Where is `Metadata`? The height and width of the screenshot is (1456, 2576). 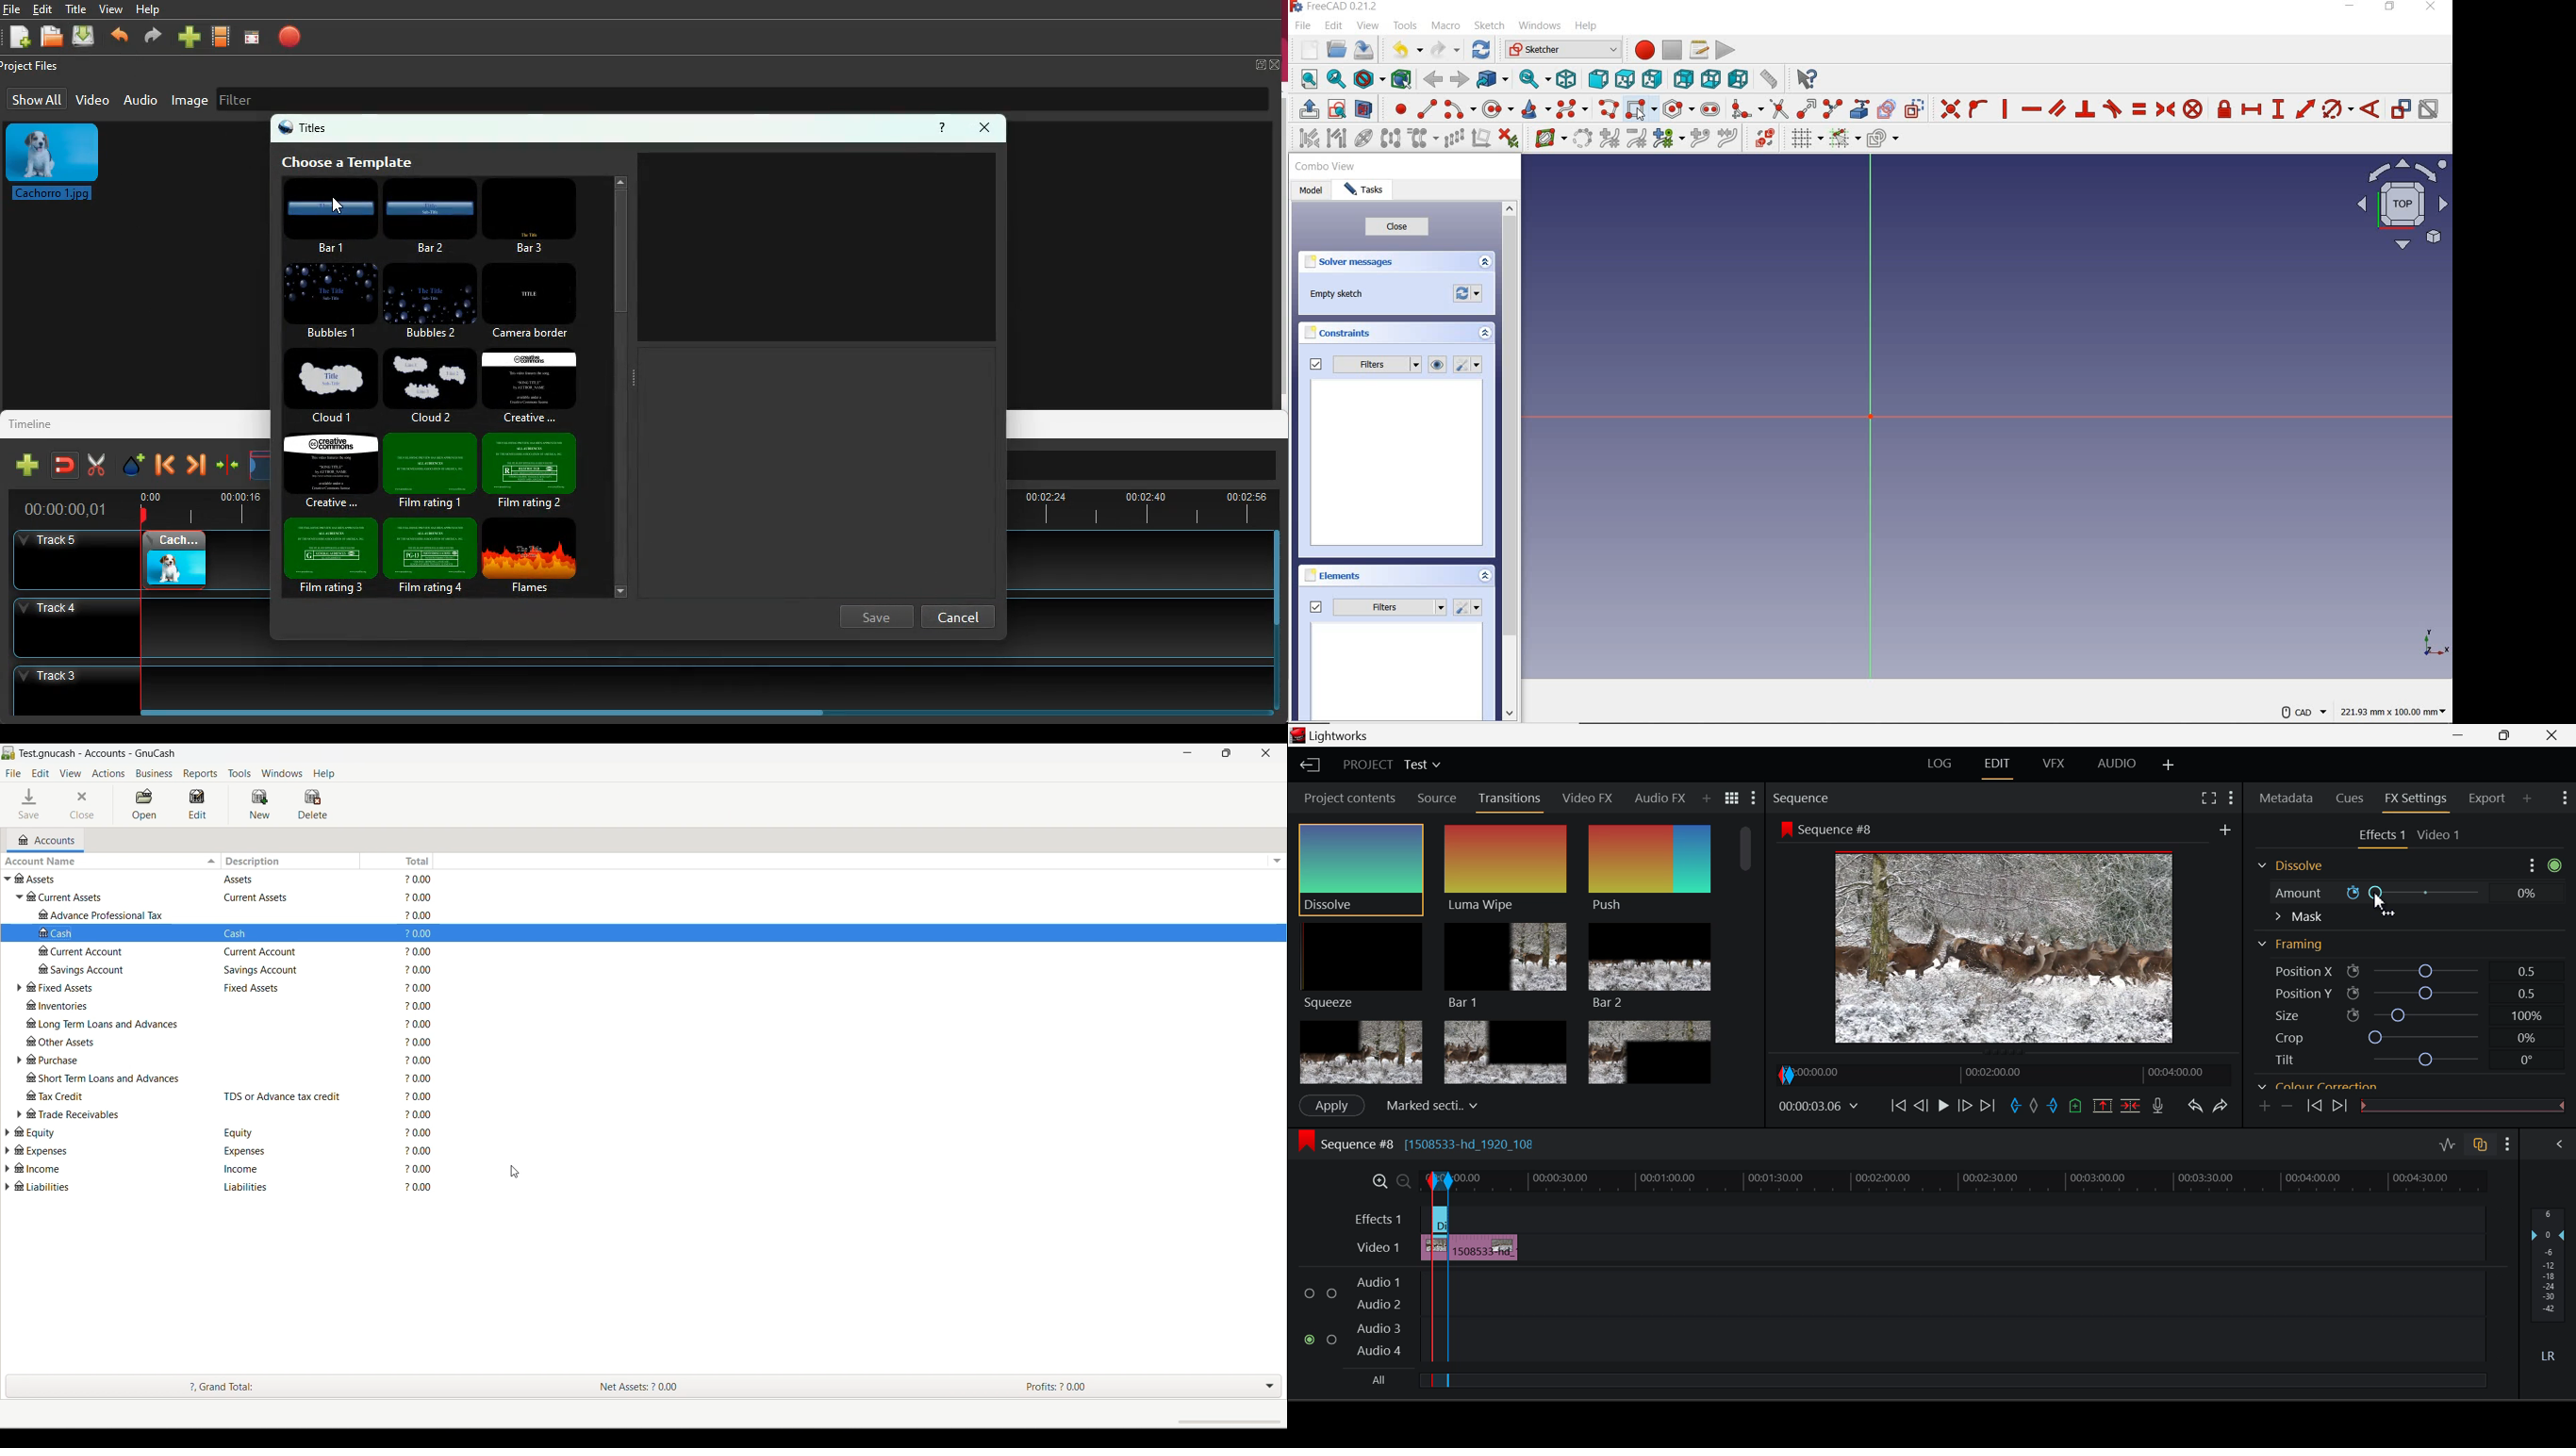 Metadata is located at coordinates (2286, 799).